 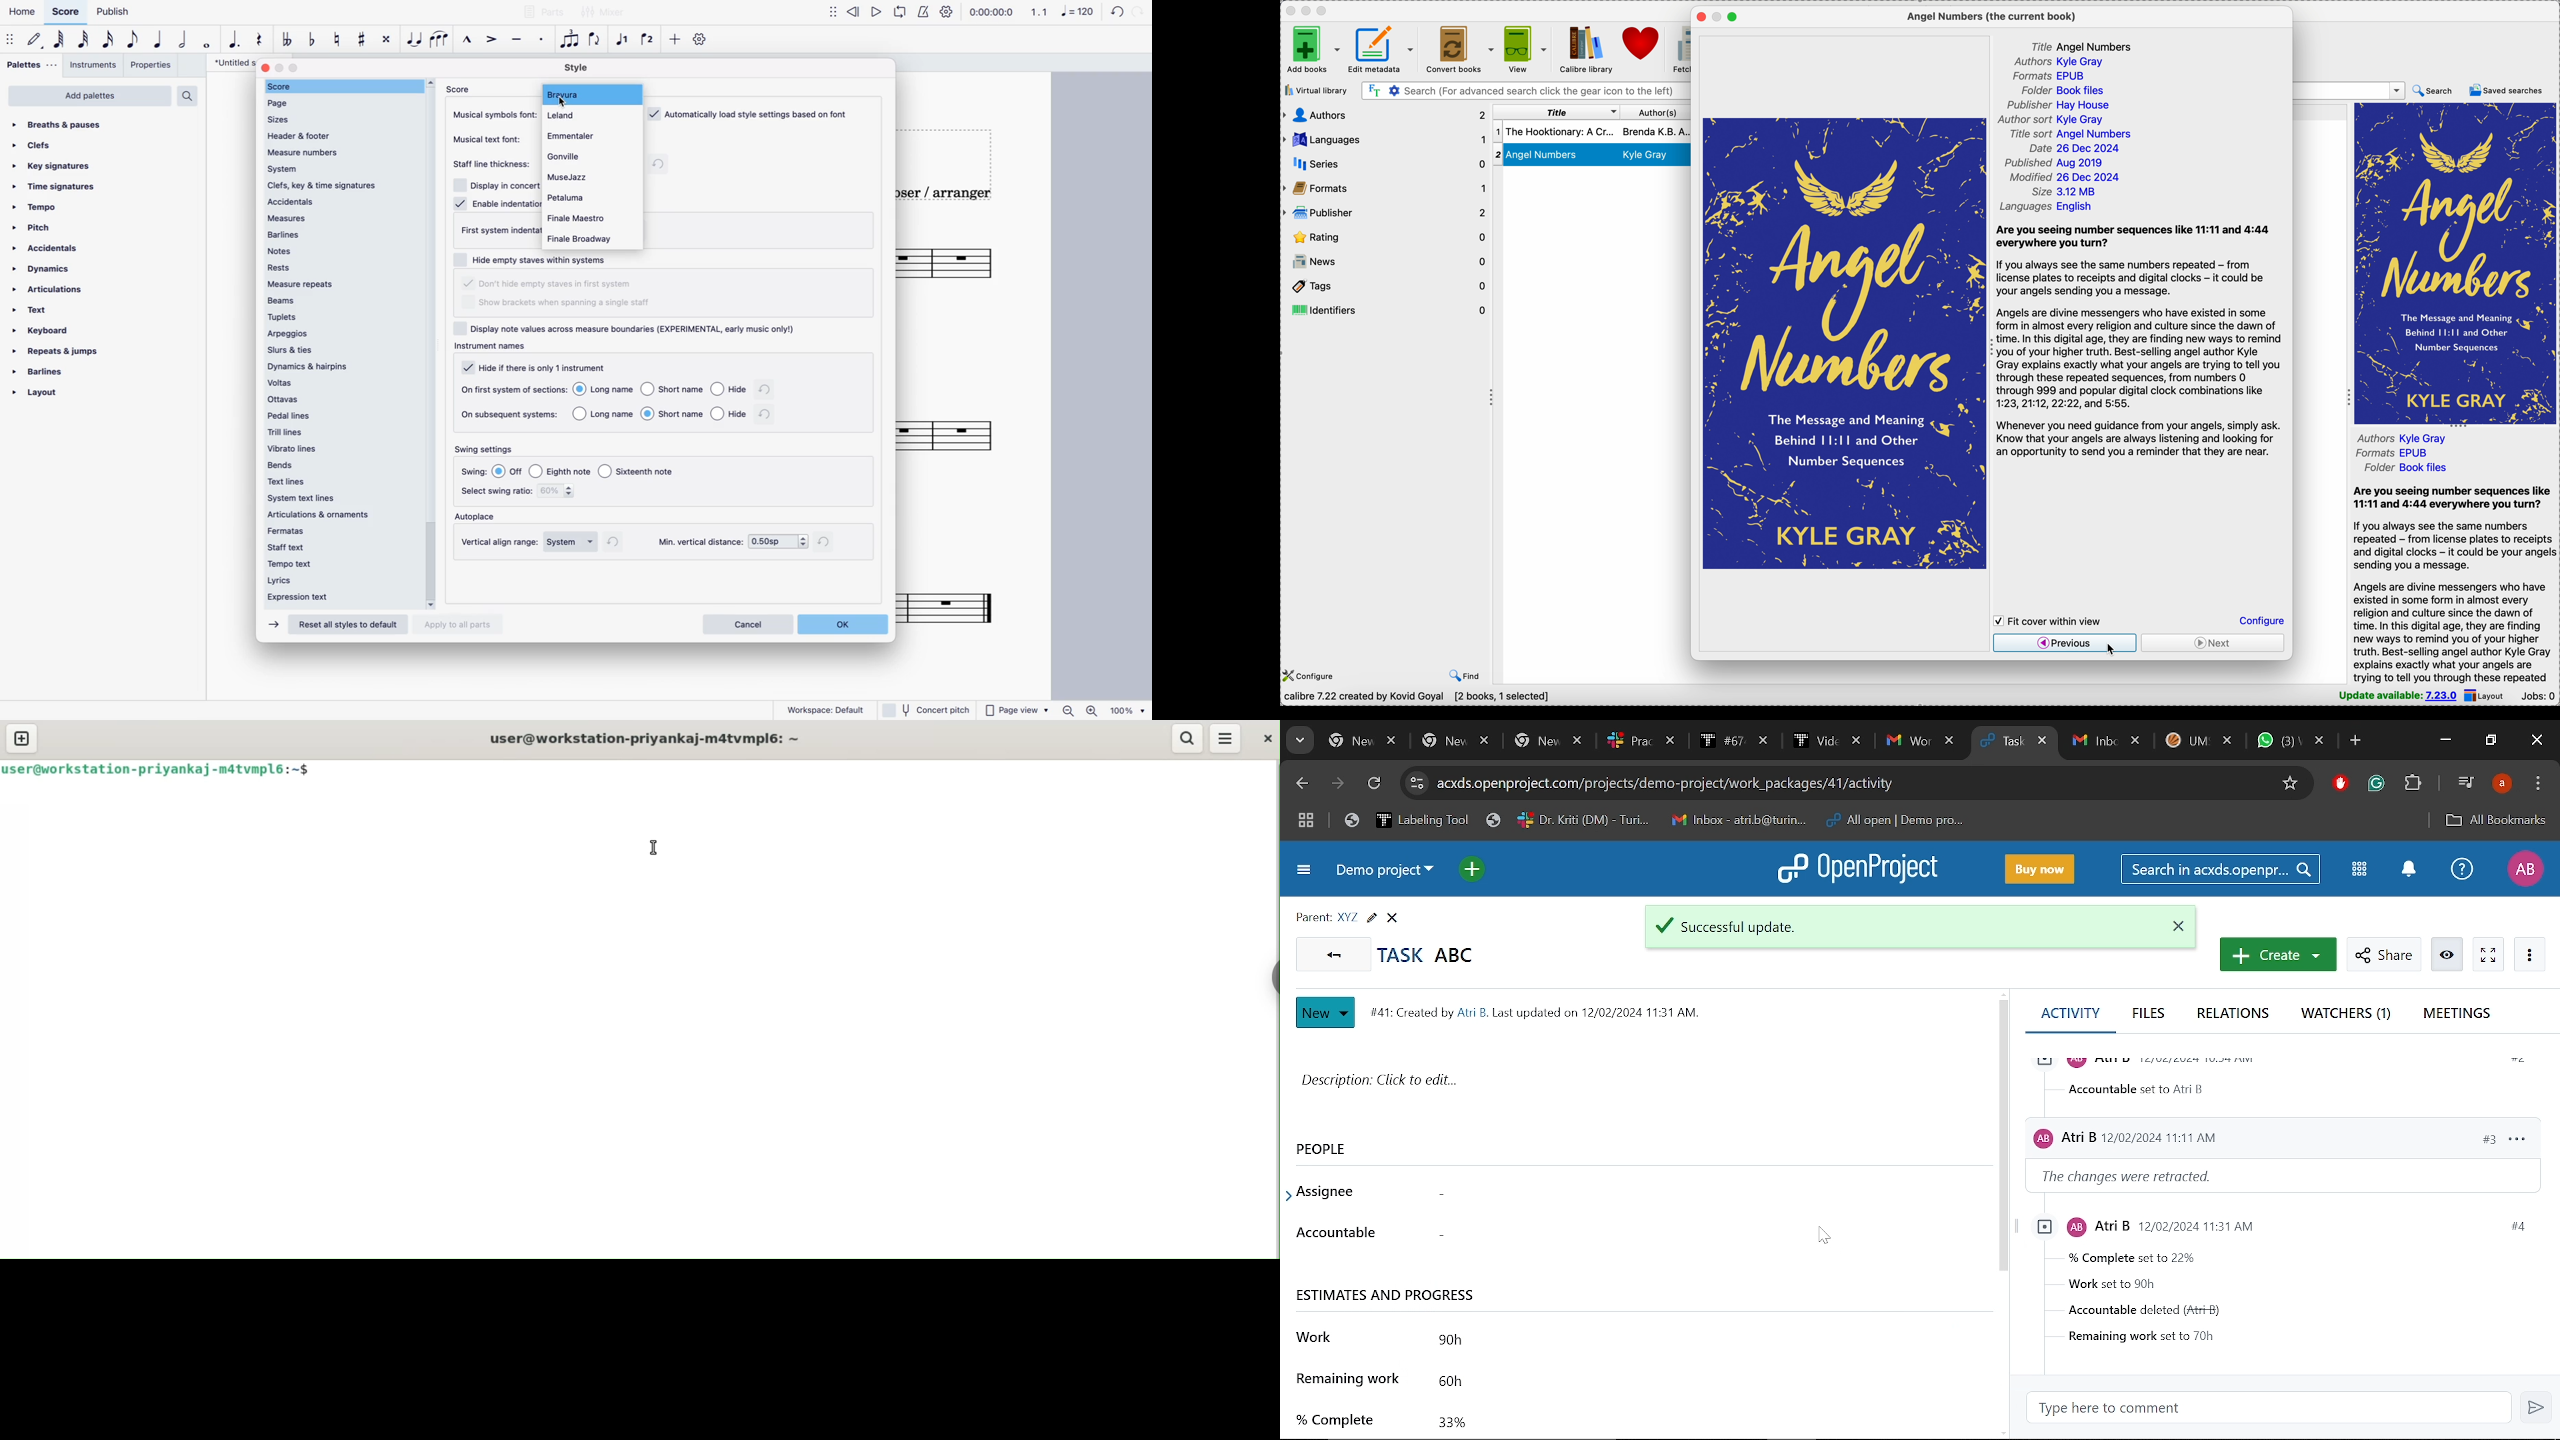 I want to click on clefs, key & time signatures, so click(x=341, y=185).